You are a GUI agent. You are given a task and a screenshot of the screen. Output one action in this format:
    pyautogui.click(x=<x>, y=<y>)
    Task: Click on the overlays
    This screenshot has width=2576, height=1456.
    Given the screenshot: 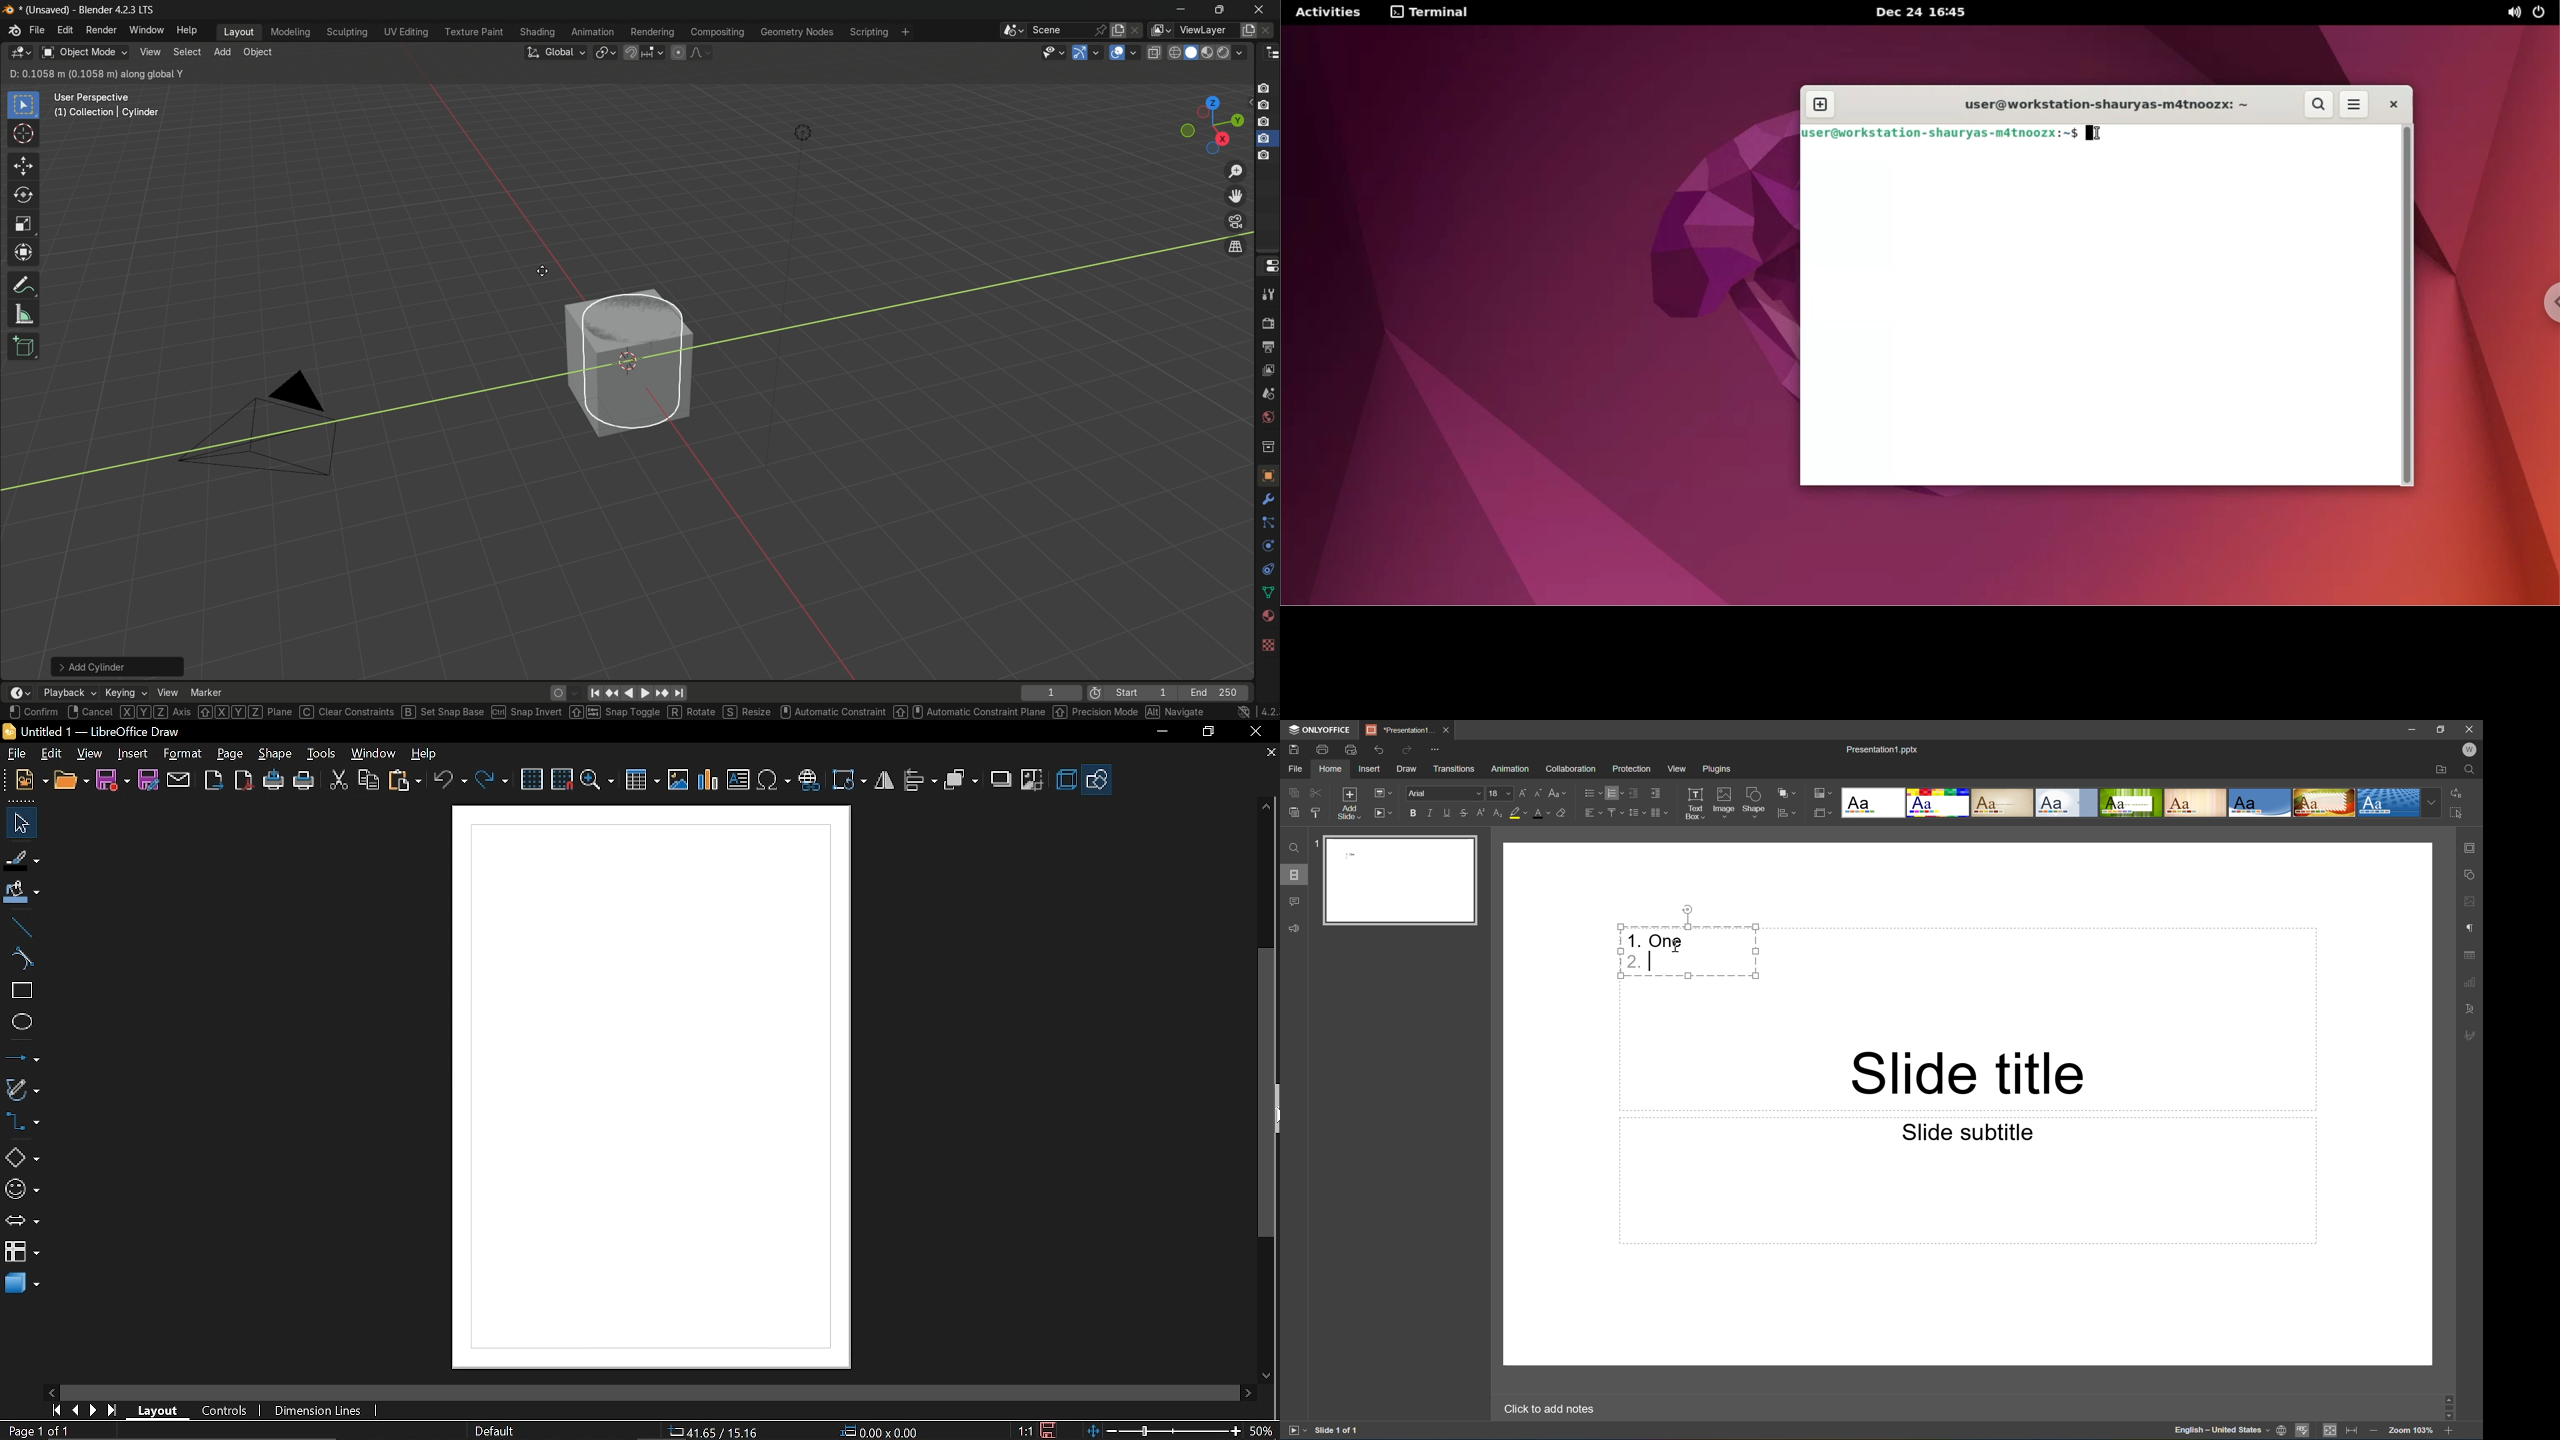 What is the action you would take?
    pyautogui.click(x=1136, y=52)
    